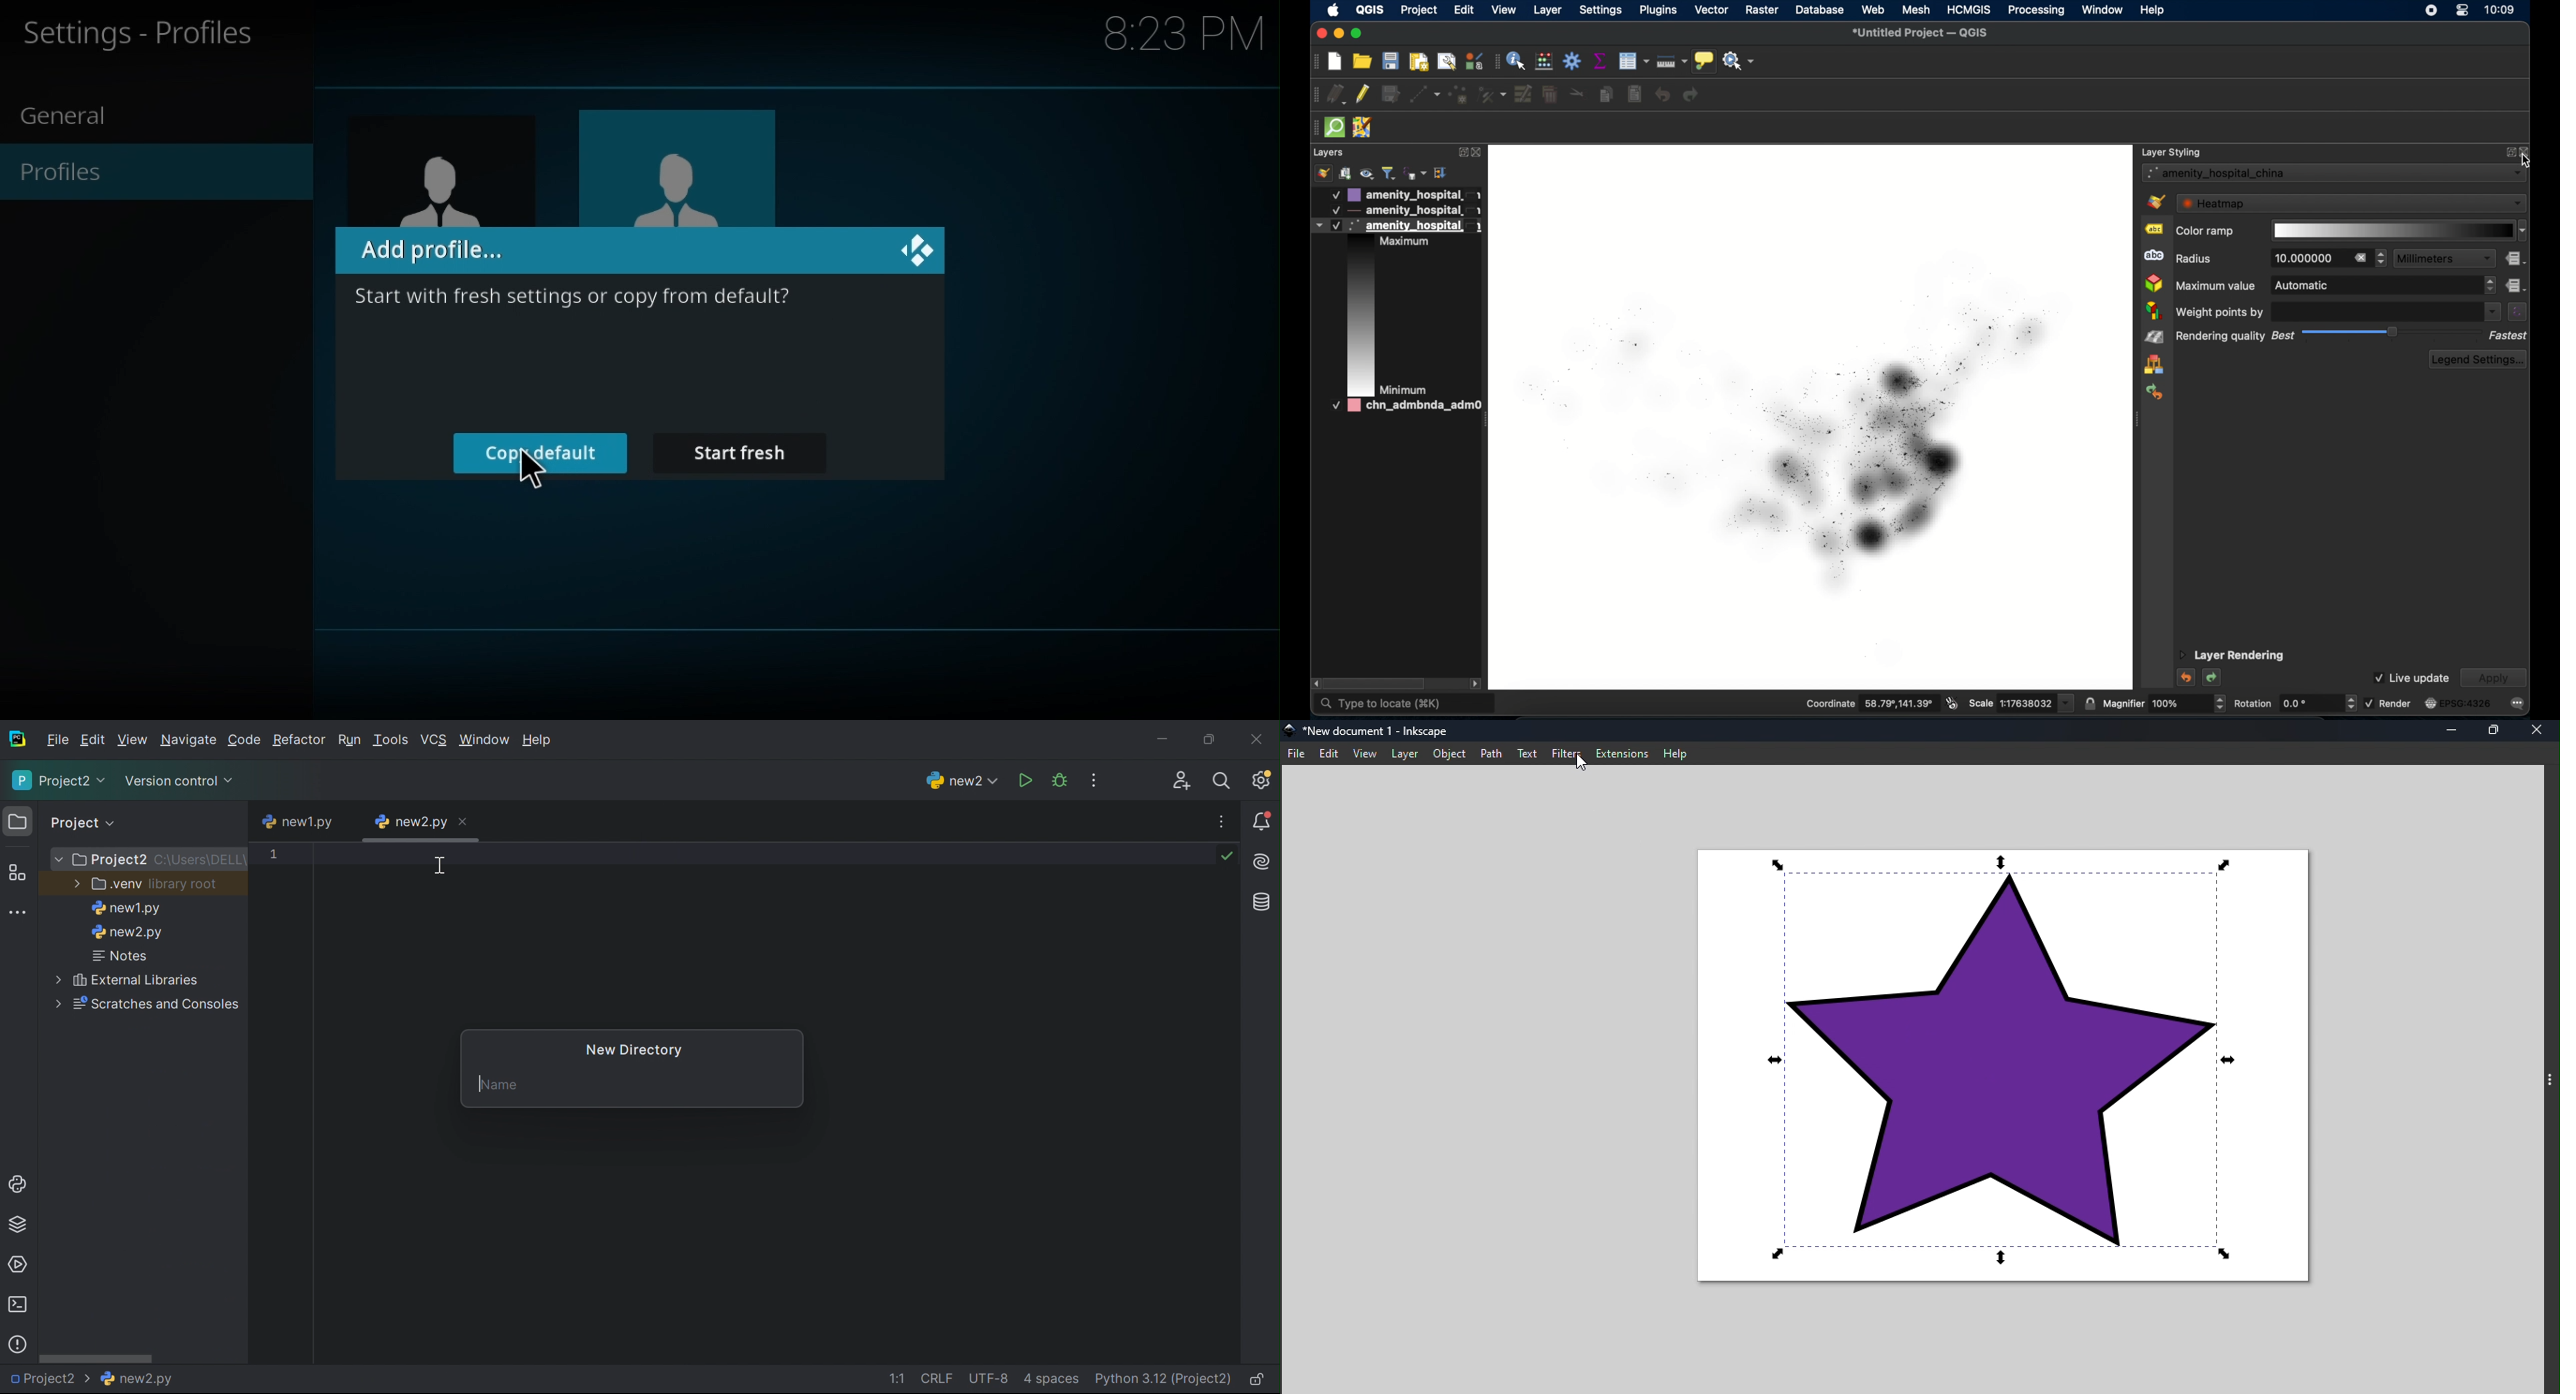 This screenshot has height=1400, width=2576. I want to click on layer input, so click(2334, 173).